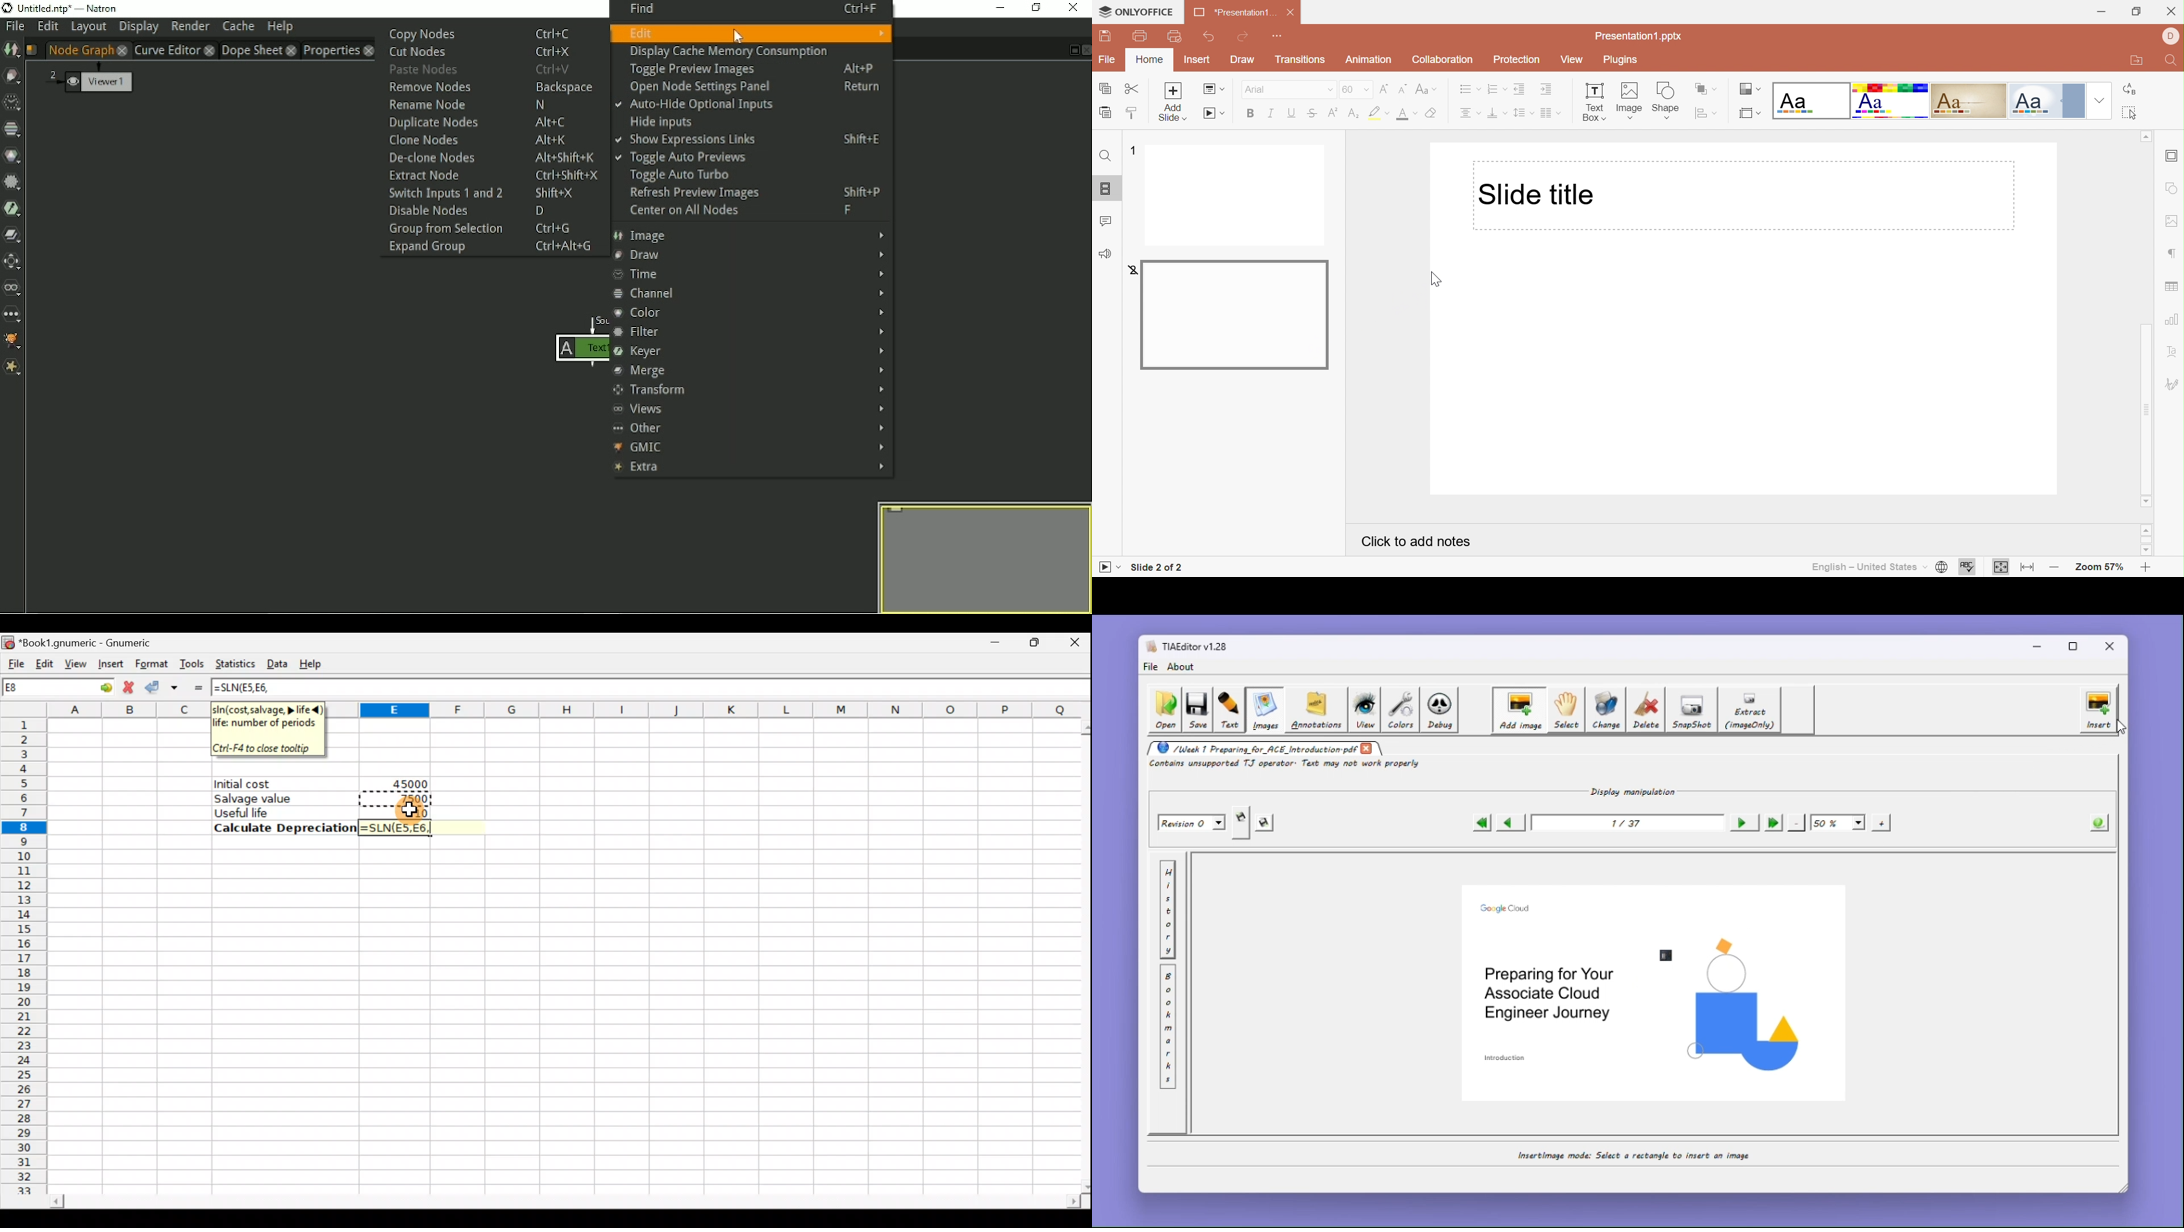 This screenshot has height=1232, width=2184. Describe the element at coordinates (1748, 89) in the screenshot. I see `Change color theme` at that location.